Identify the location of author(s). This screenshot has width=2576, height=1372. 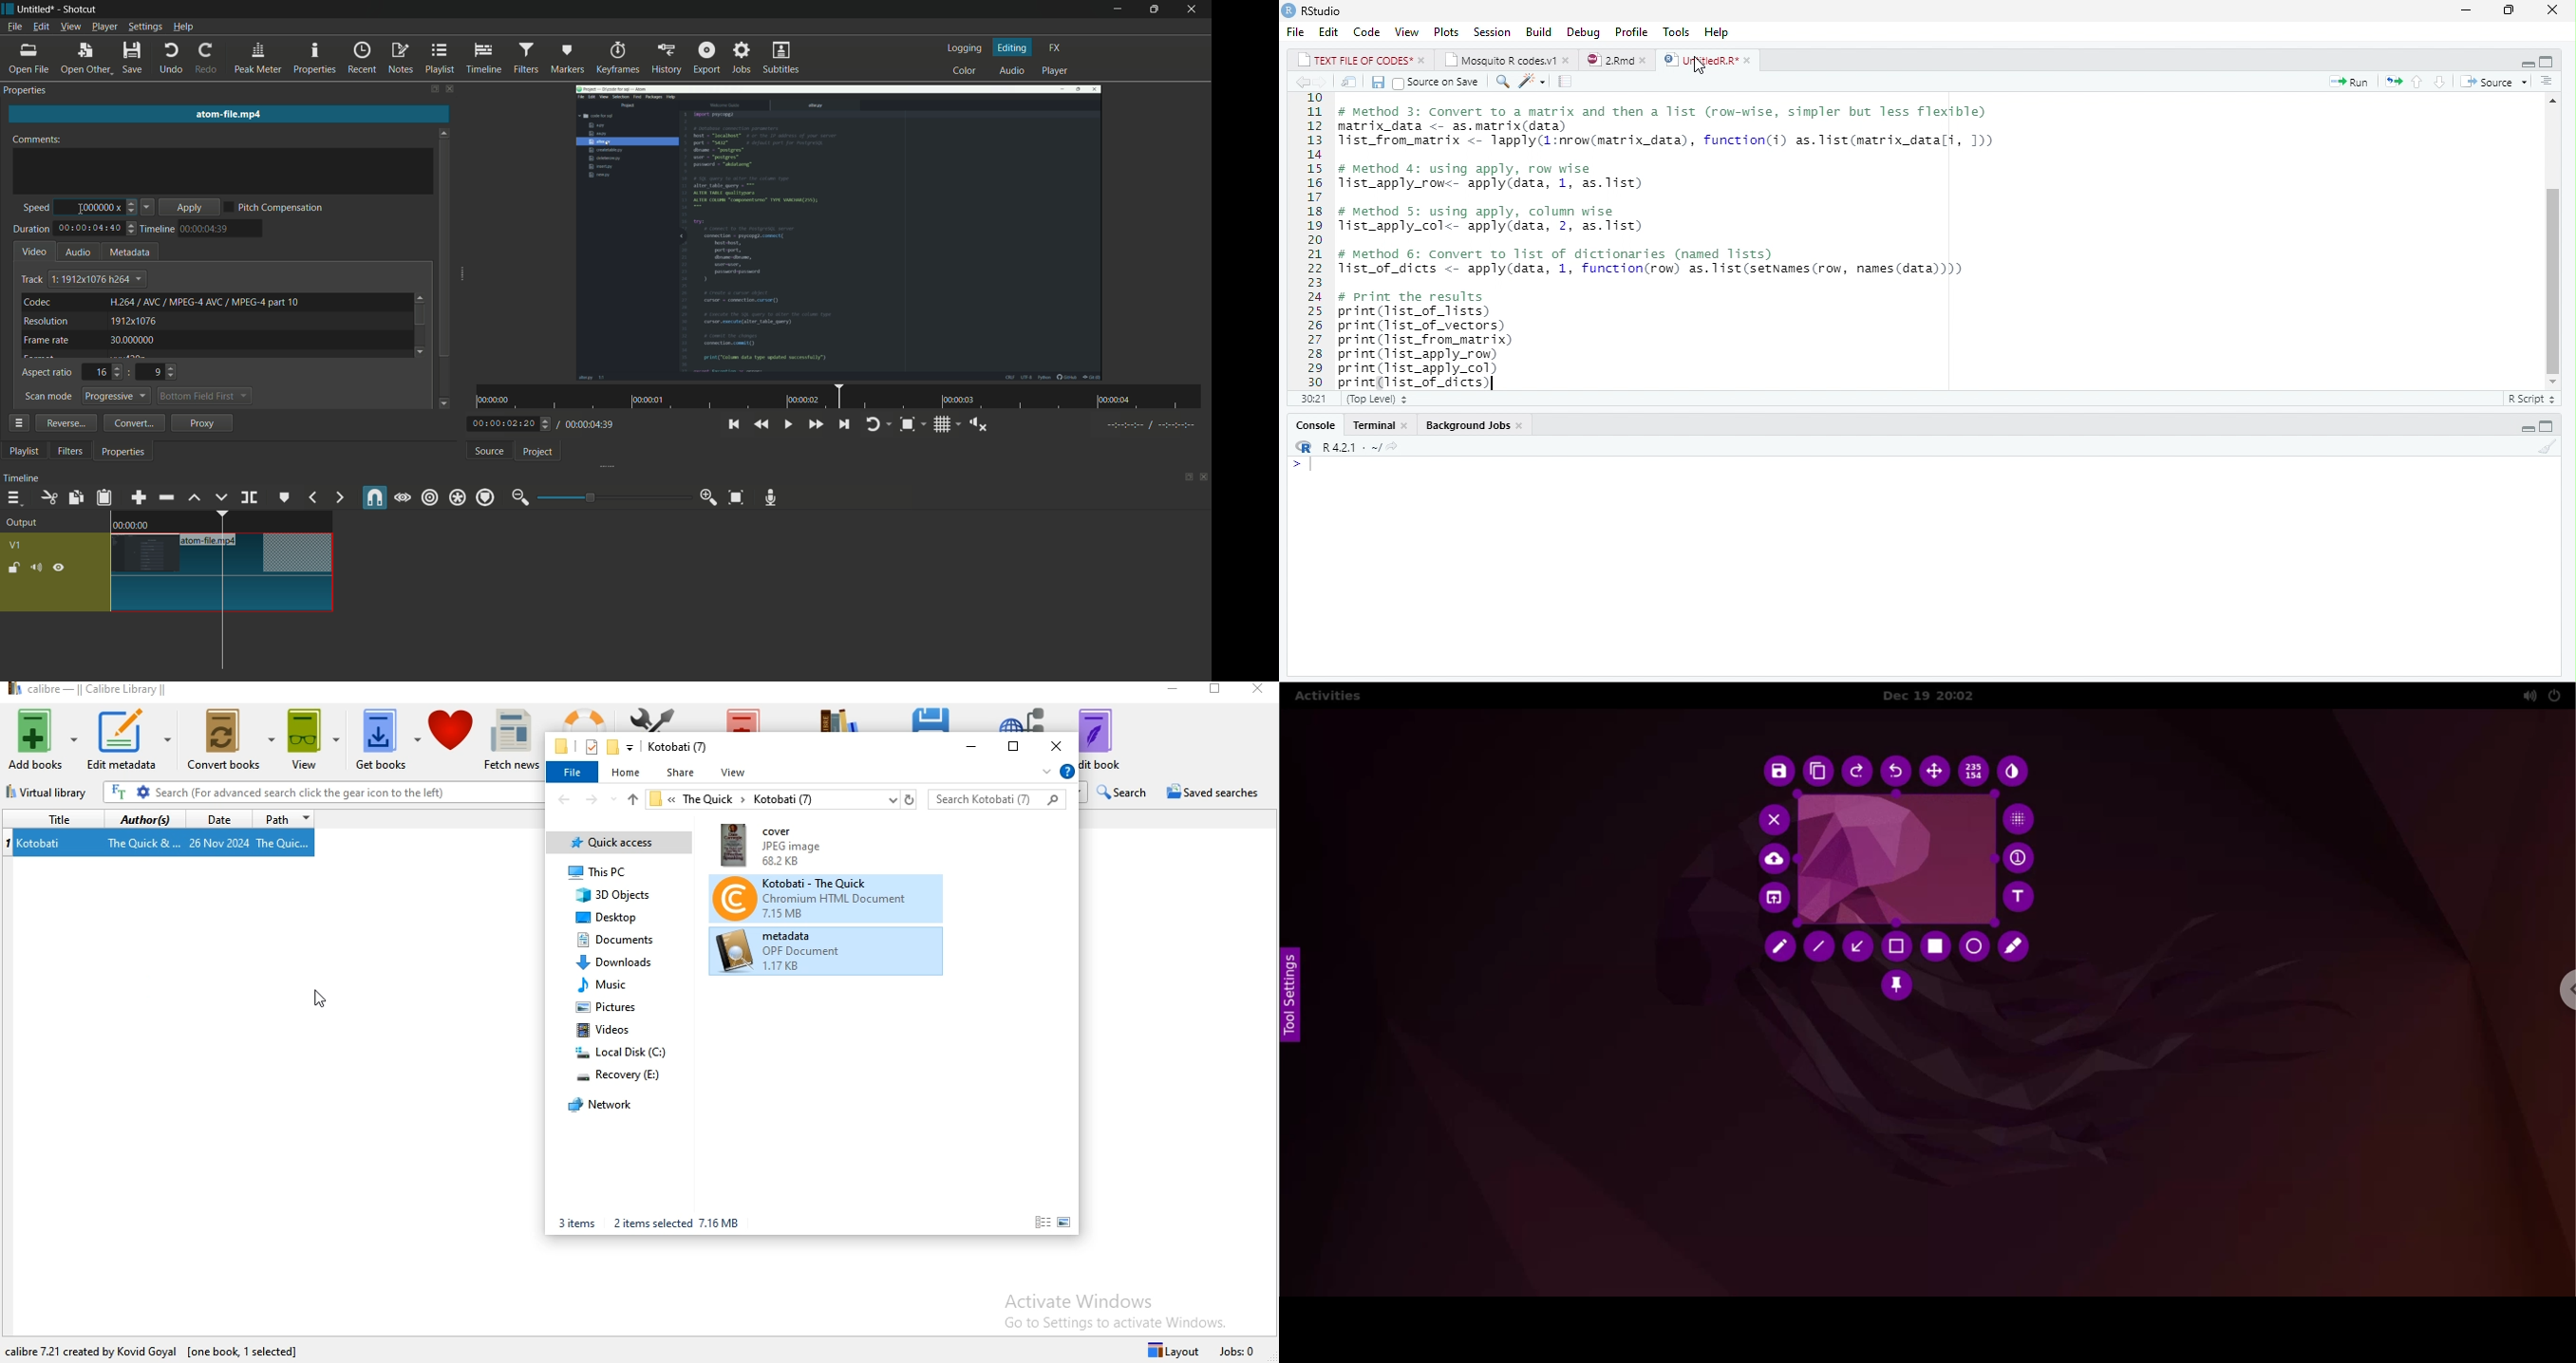
(147, 821).